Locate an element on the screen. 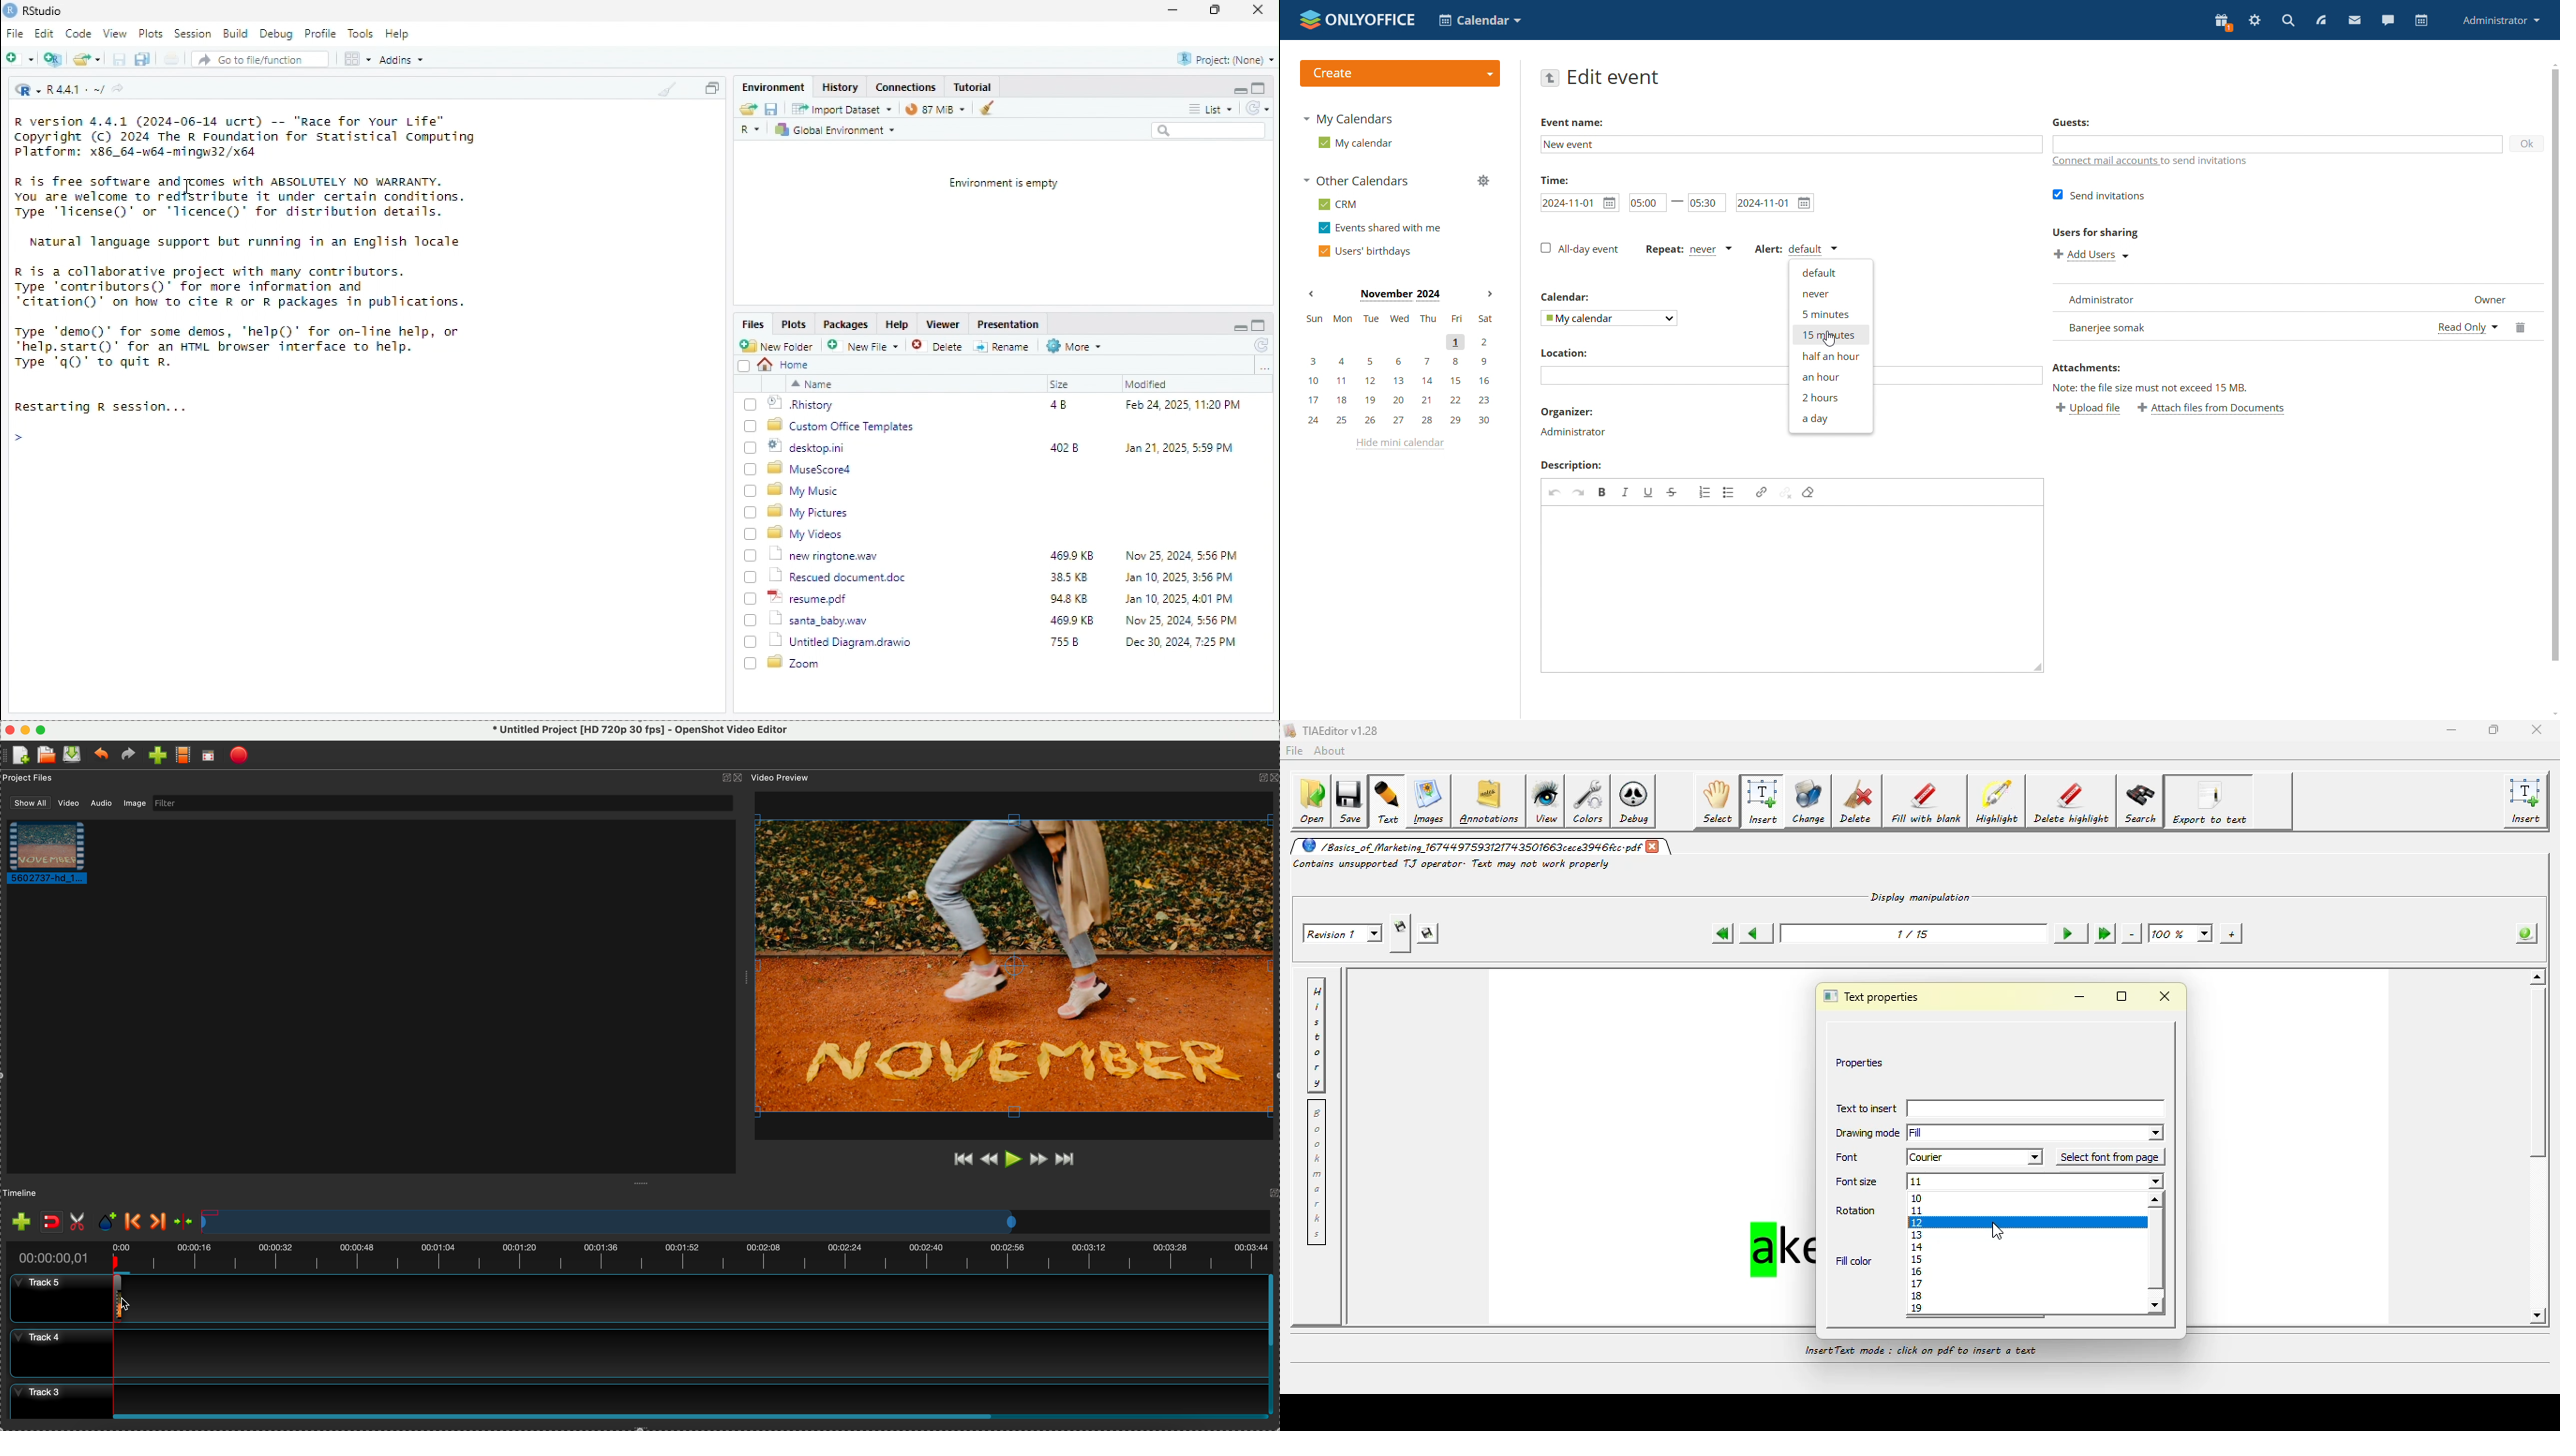  Arrow  is located at coordinates (19, 438).